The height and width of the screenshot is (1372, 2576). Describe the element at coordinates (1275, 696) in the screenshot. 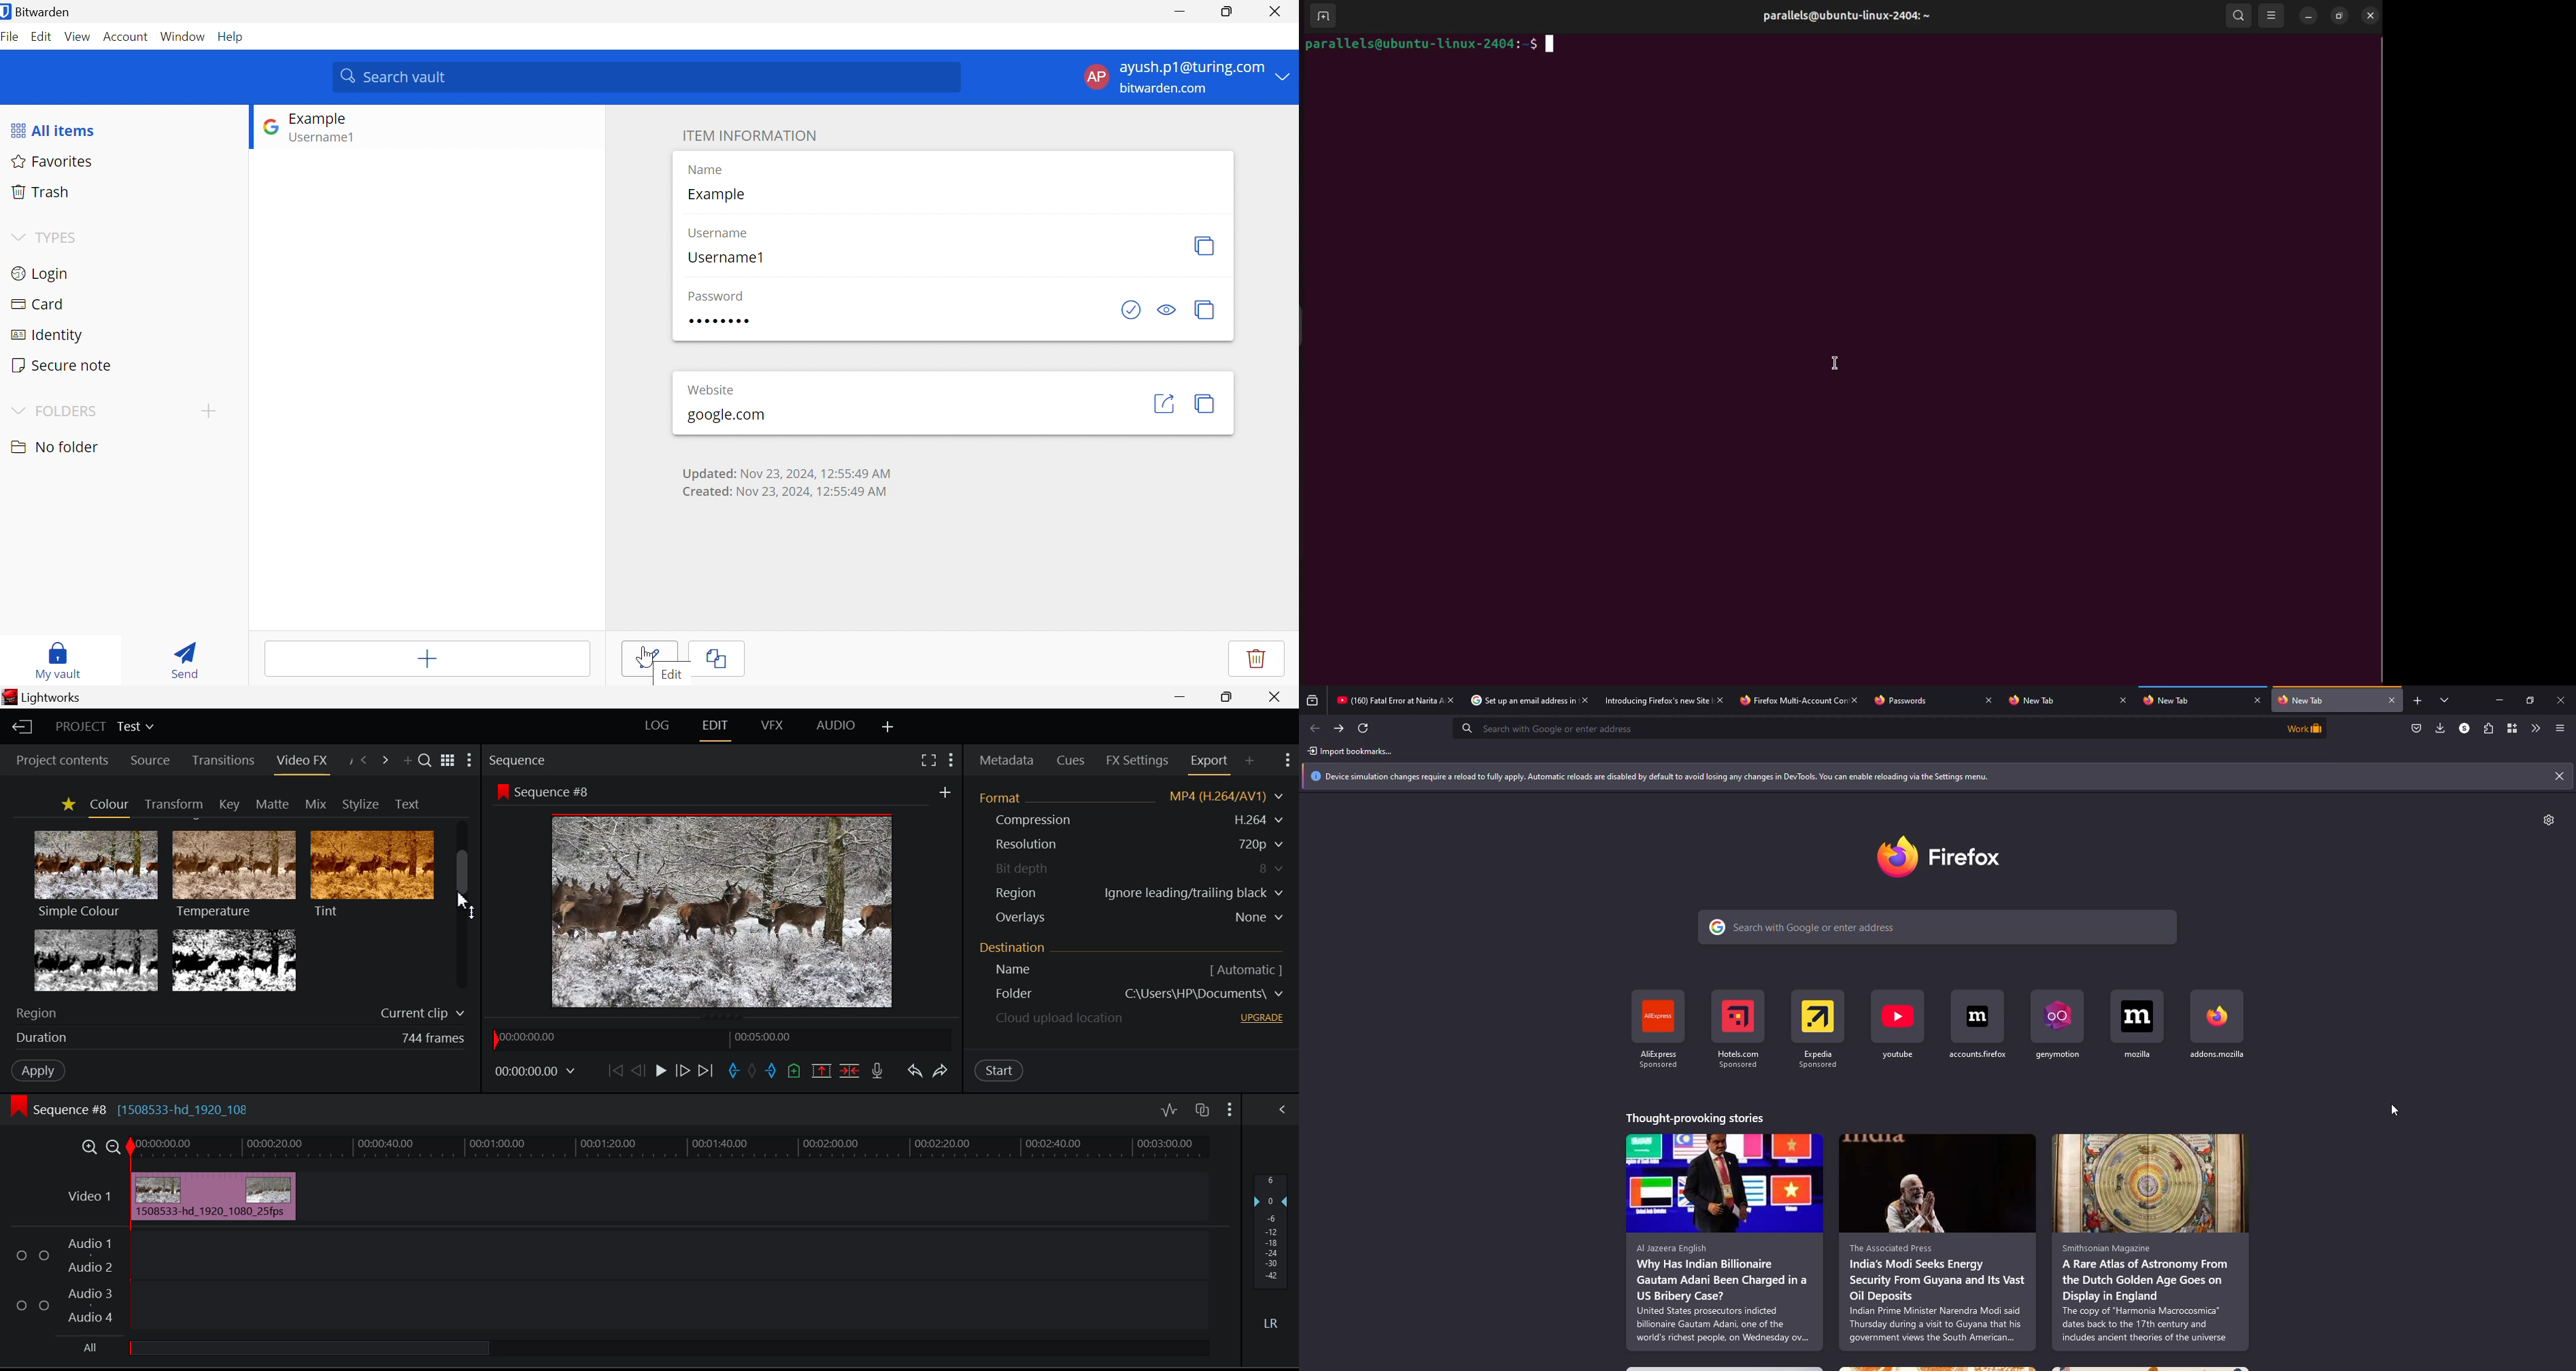

I see `Close` at that location.